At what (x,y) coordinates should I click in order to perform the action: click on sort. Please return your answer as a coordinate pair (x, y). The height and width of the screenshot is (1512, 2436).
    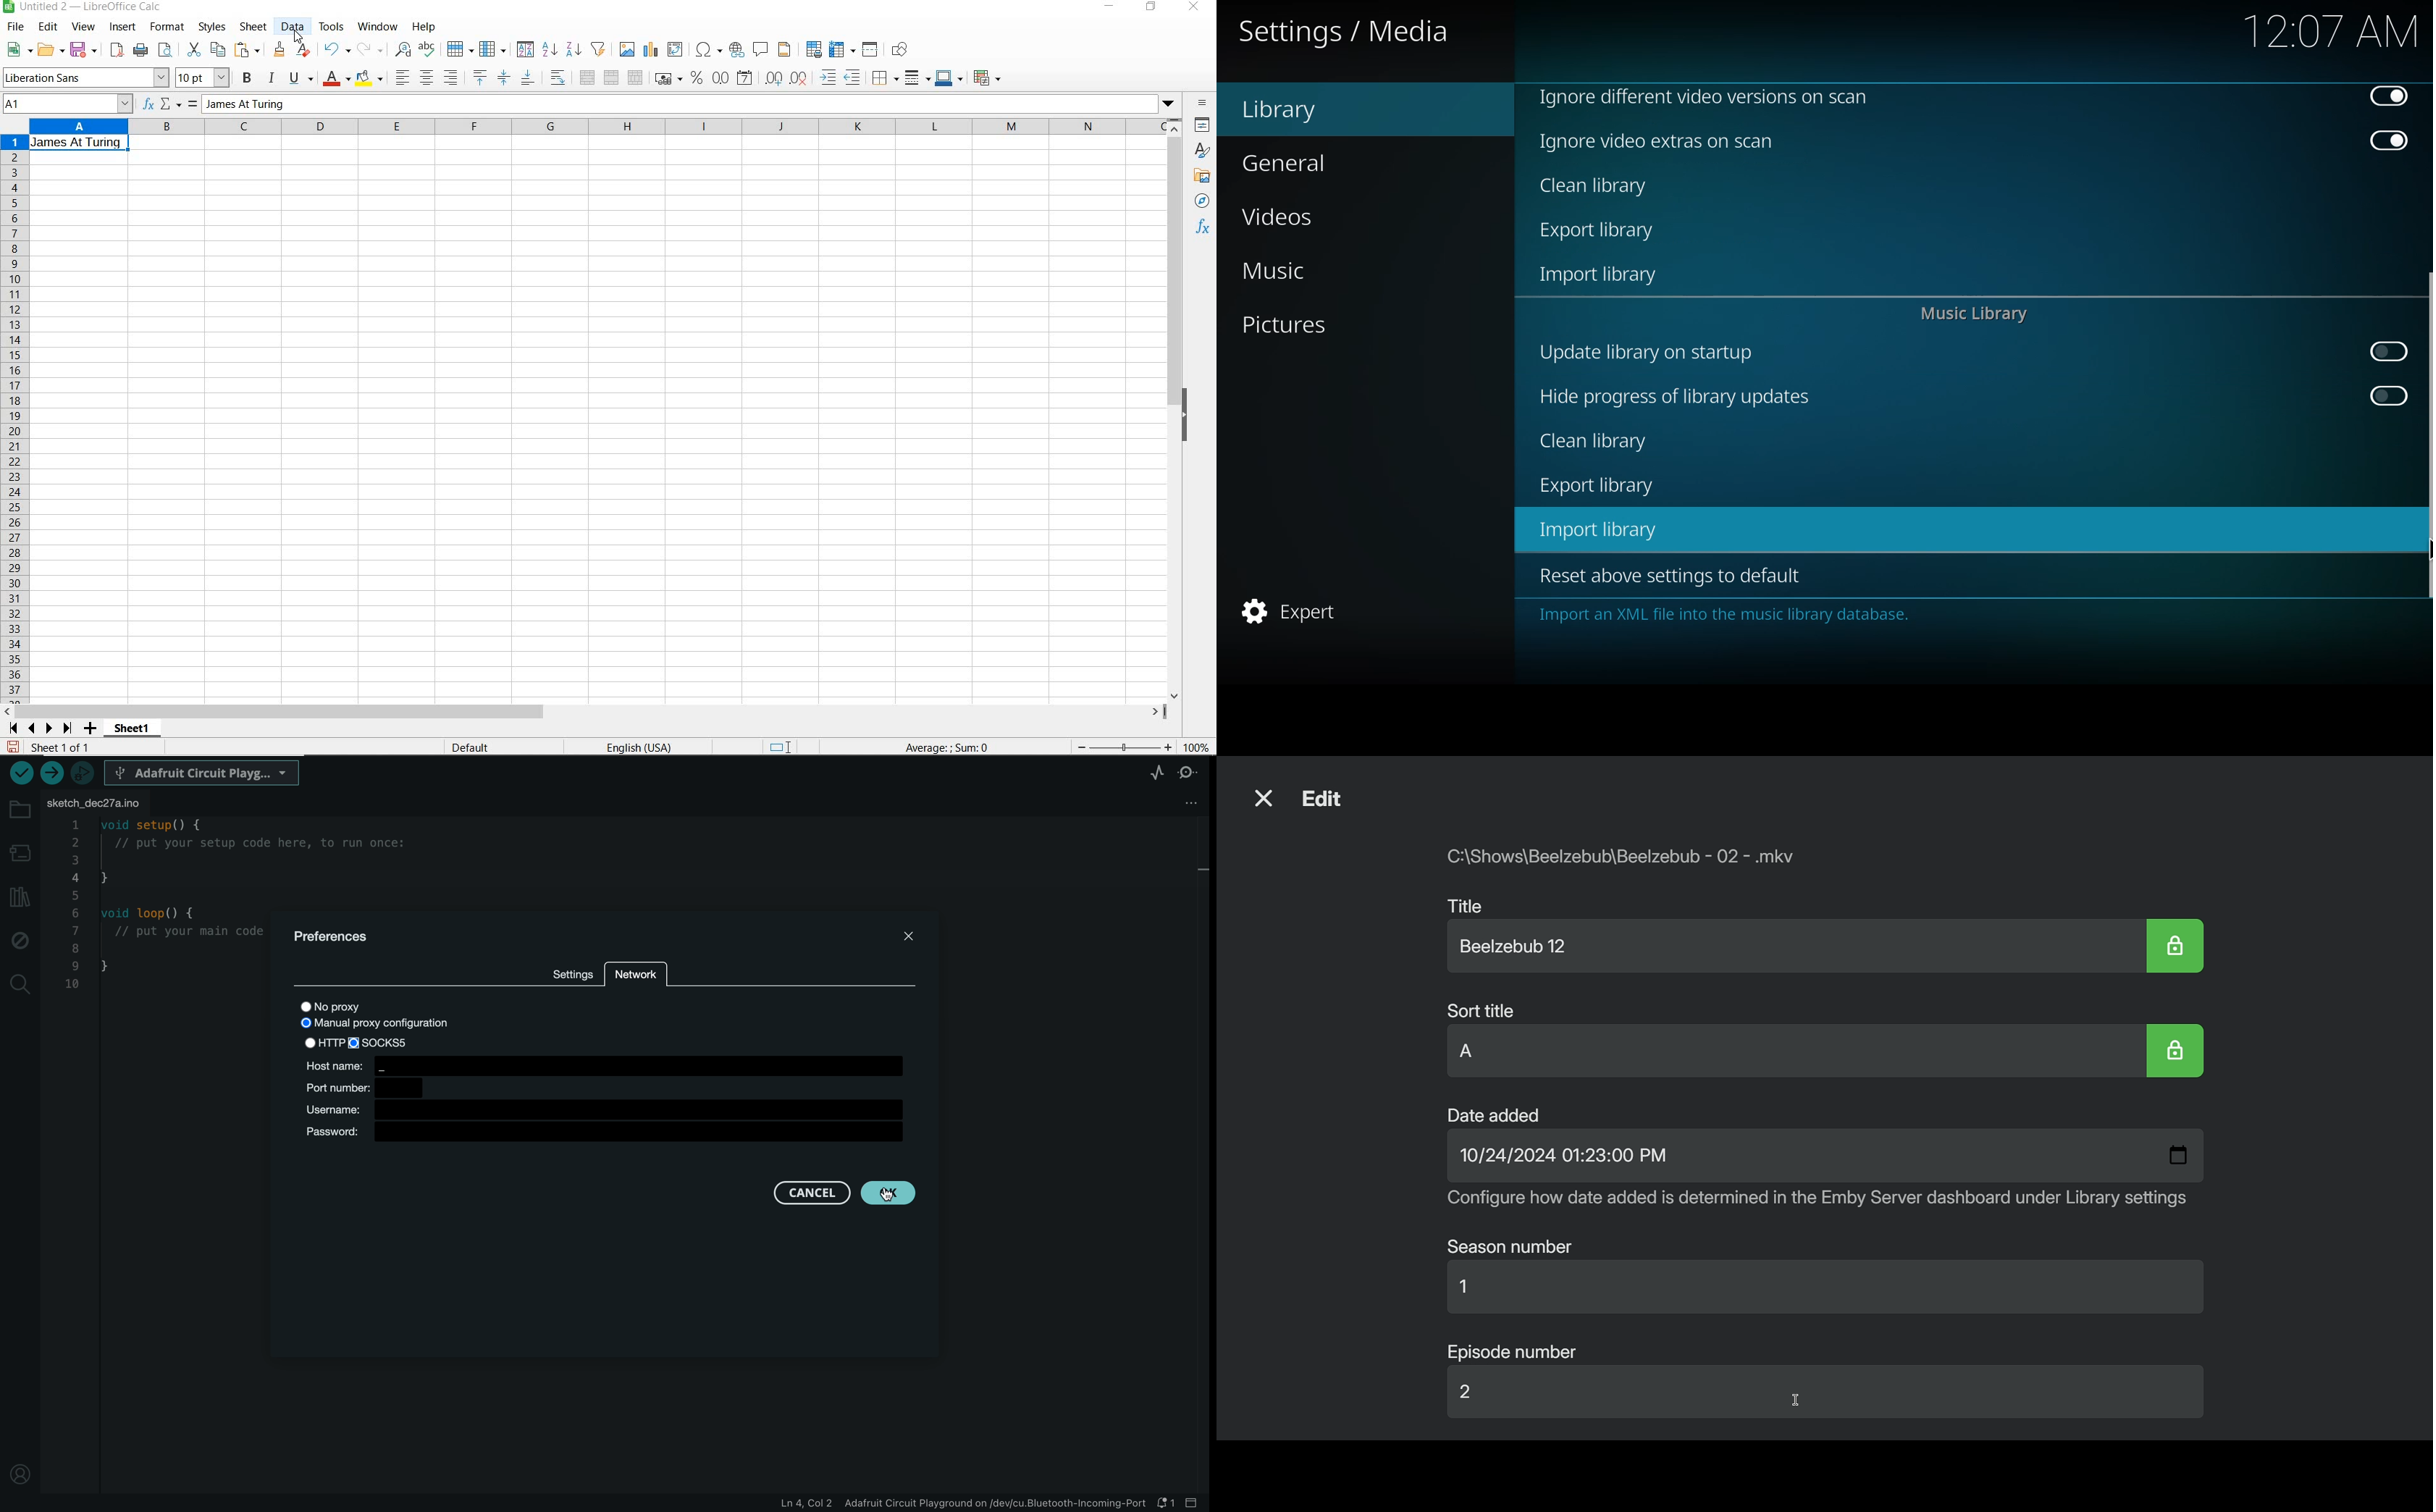
    Looking at the image, I should click on (524, 51).